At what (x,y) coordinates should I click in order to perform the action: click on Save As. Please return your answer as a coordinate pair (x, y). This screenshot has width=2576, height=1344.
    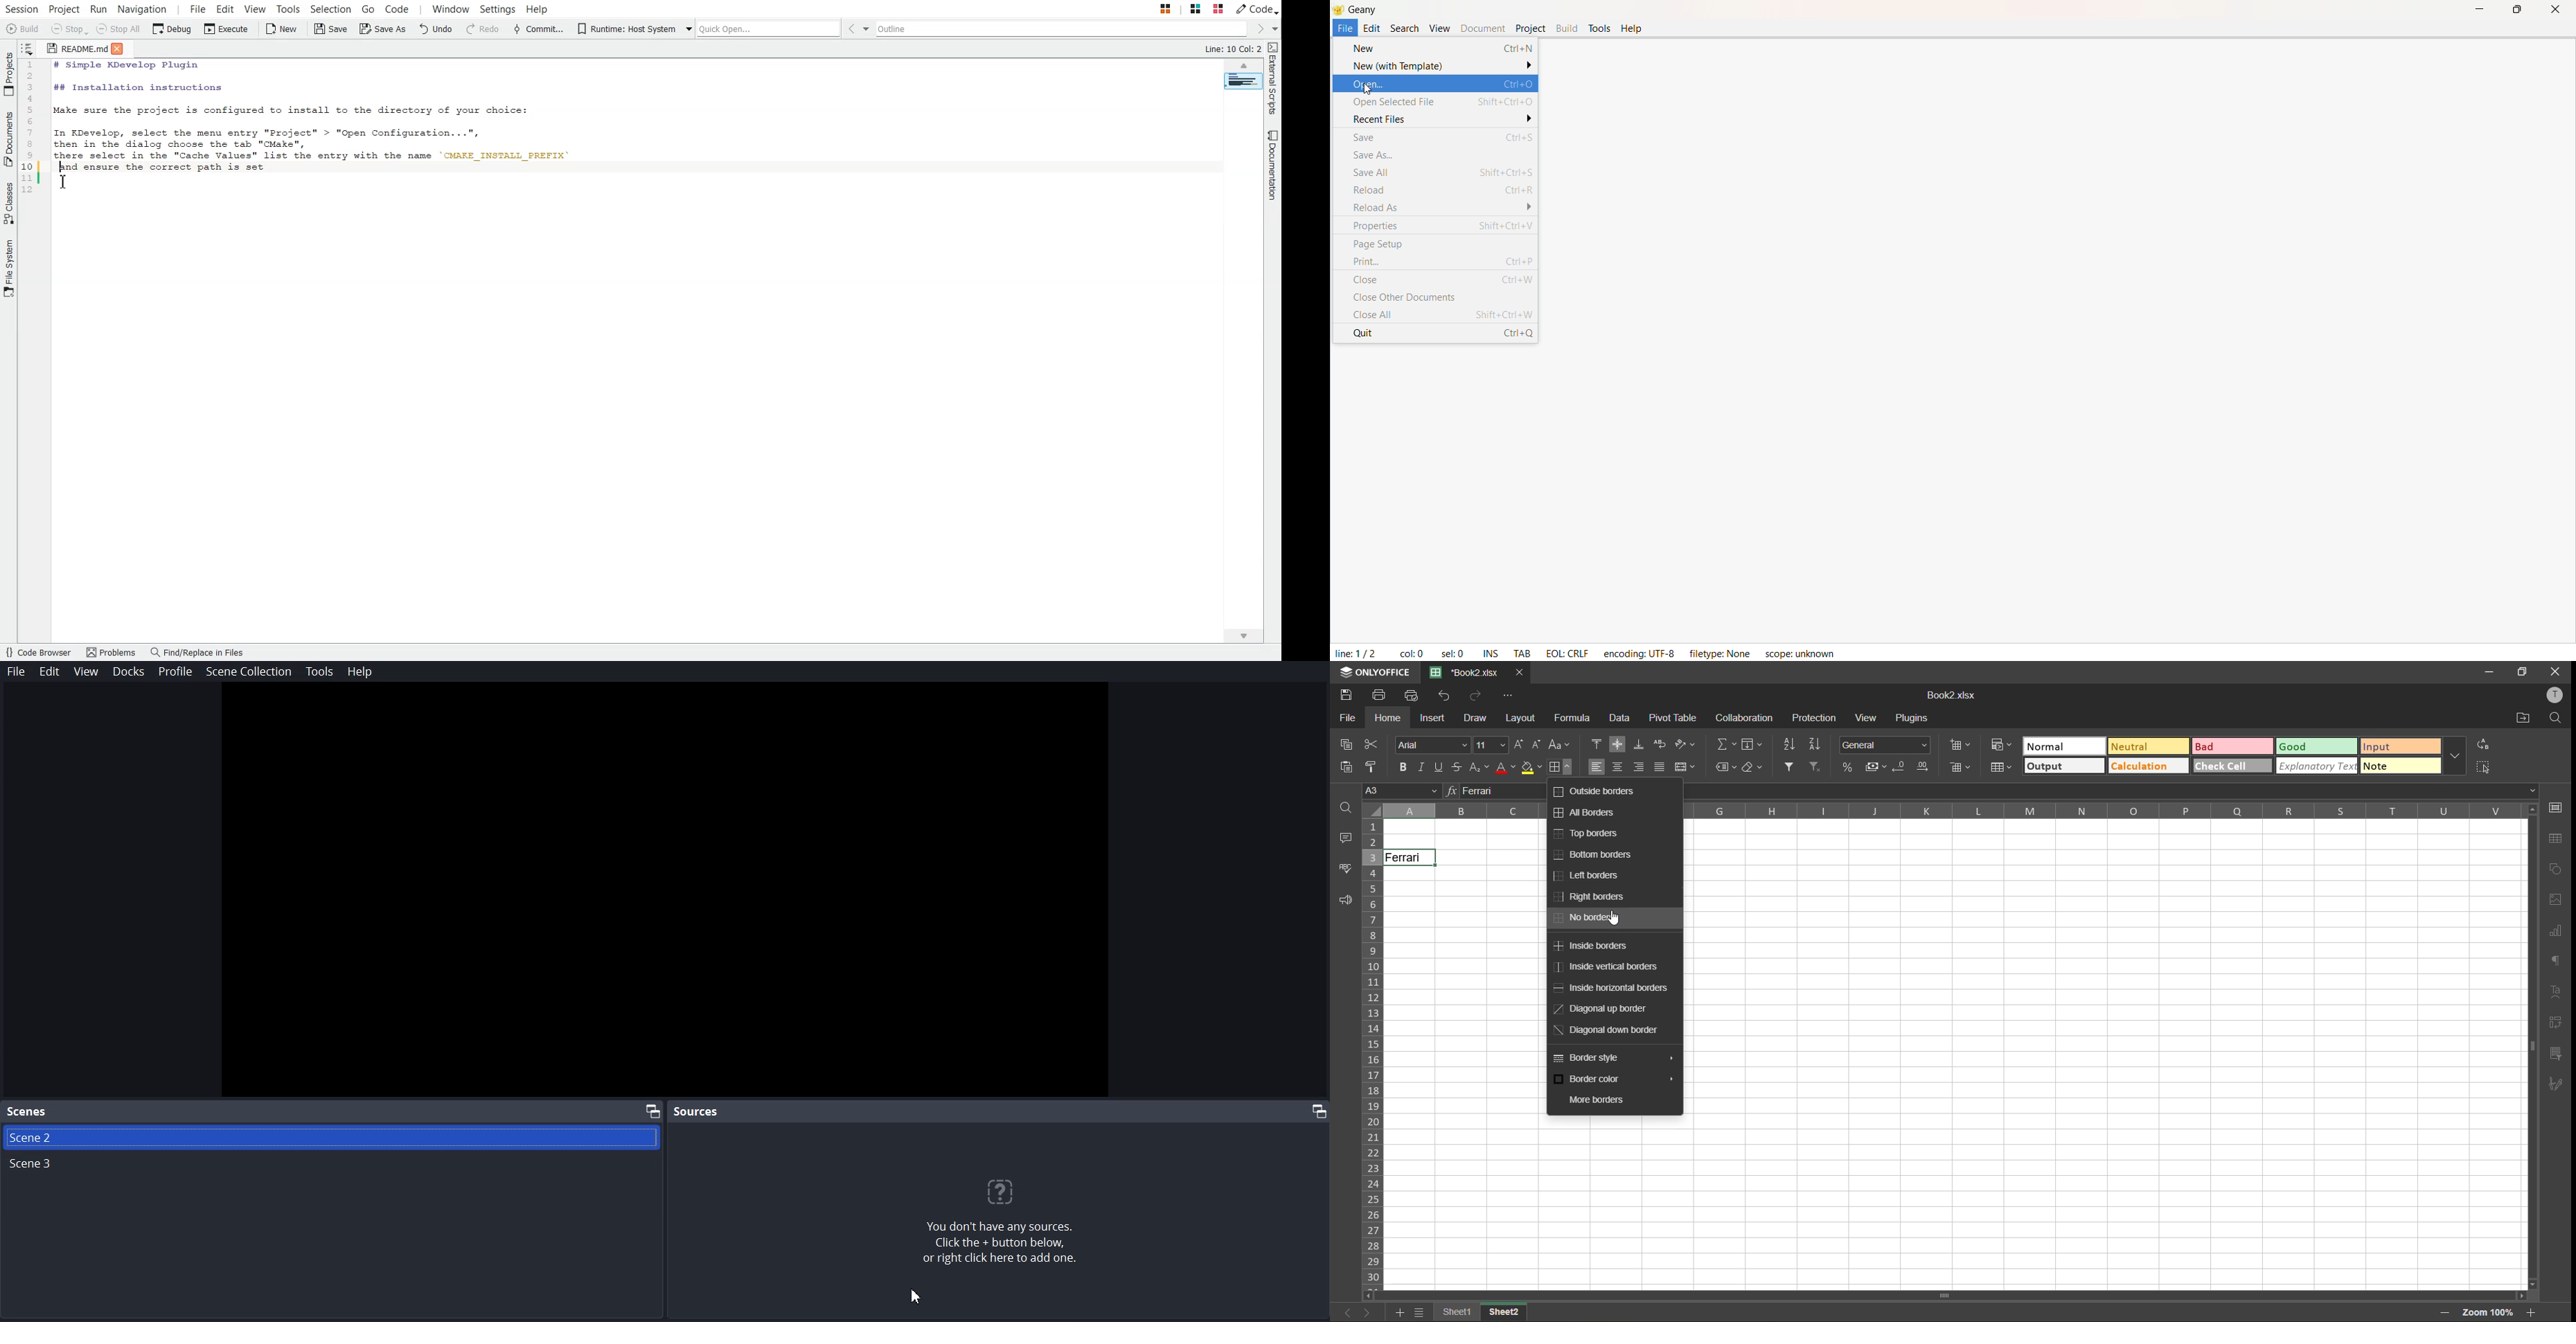
    Looking at the image, I should click on (382, 29).